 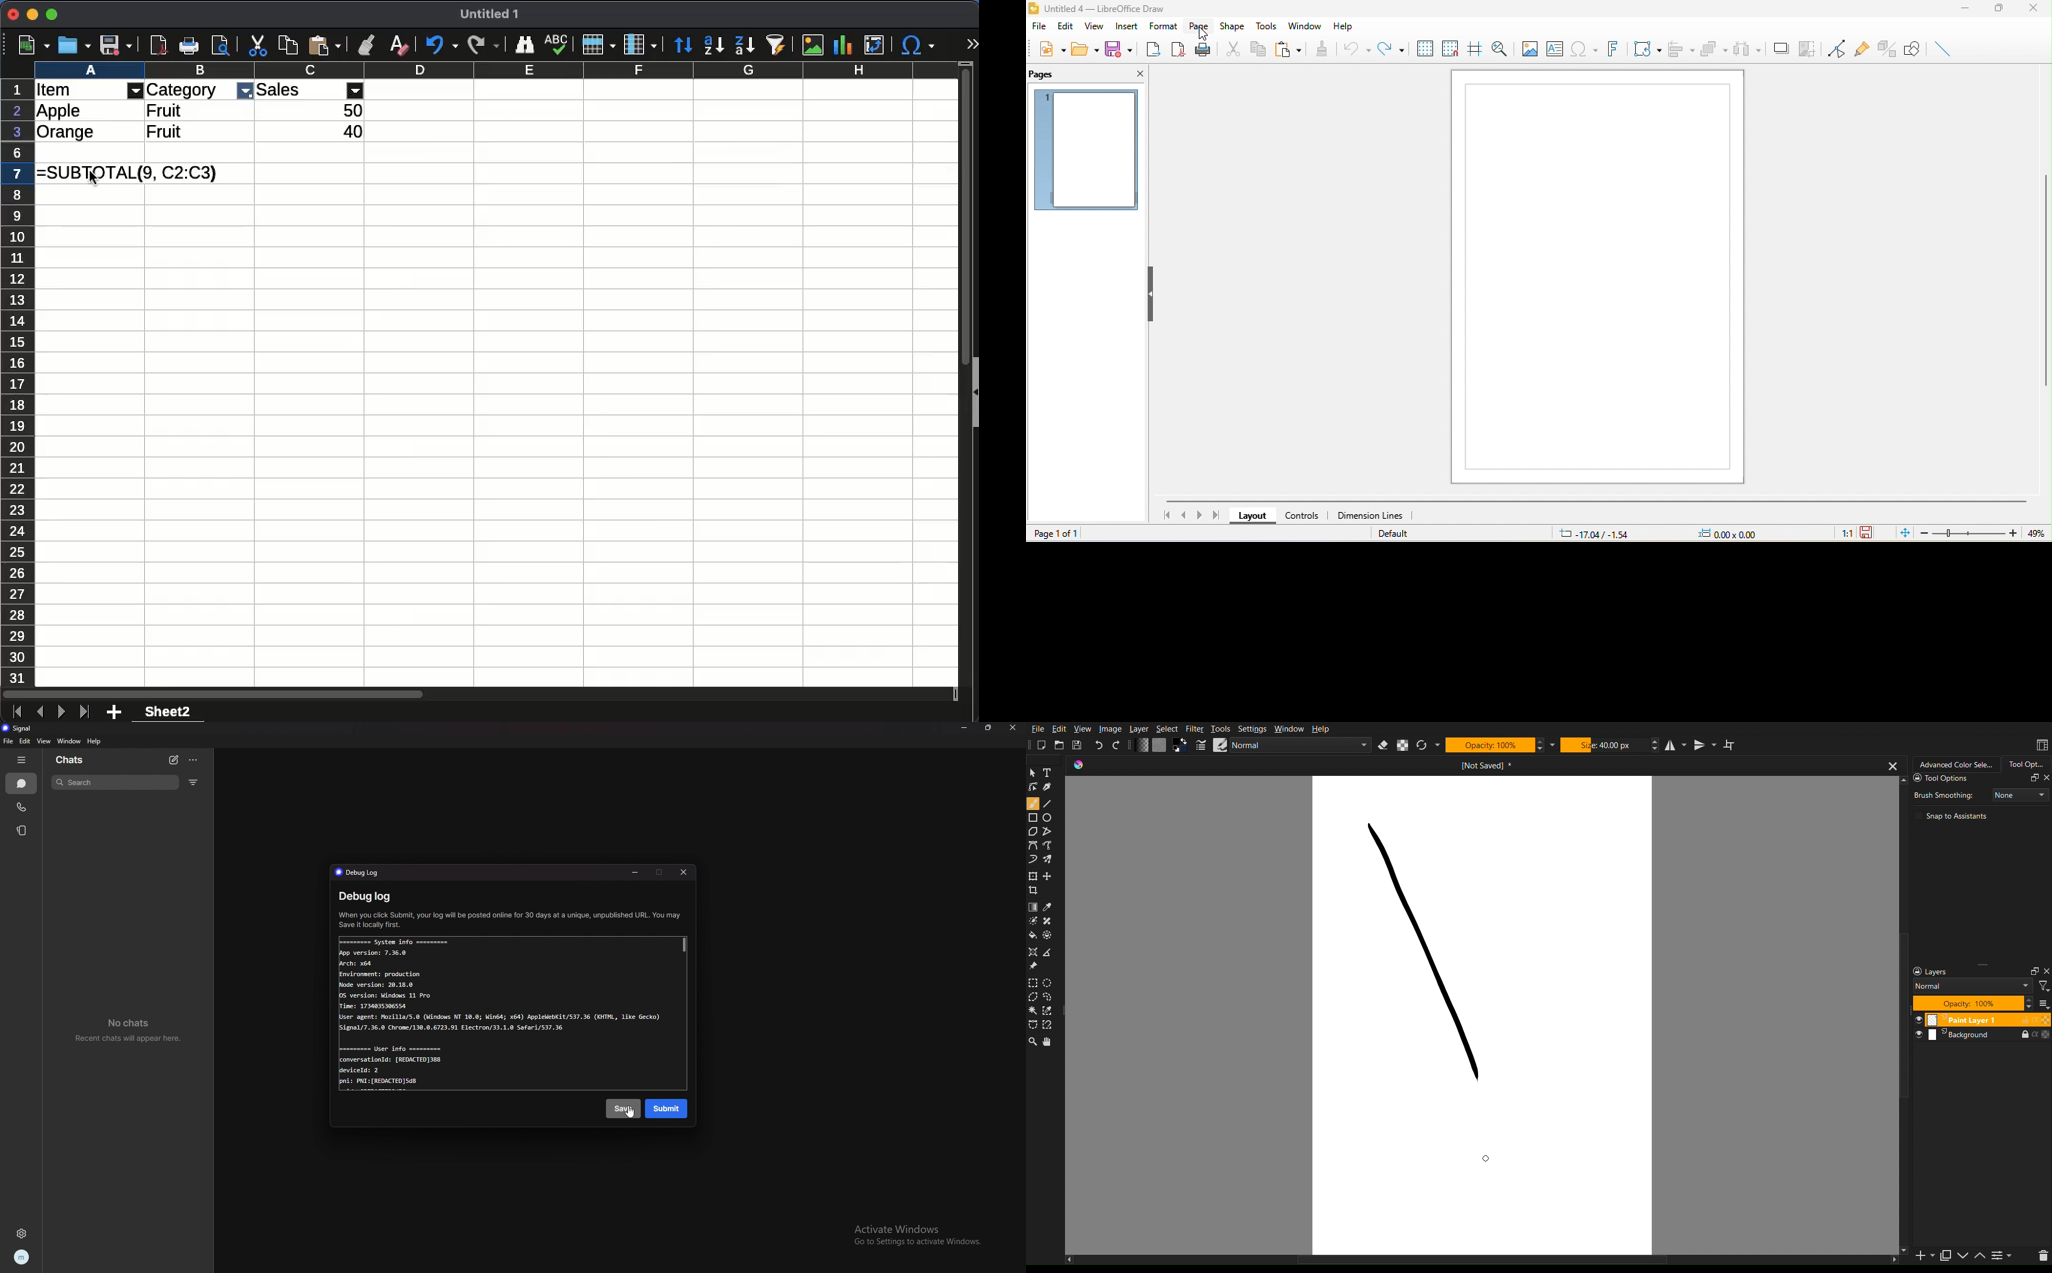 I want to click on Pan, so click(x=1053, y=1043).